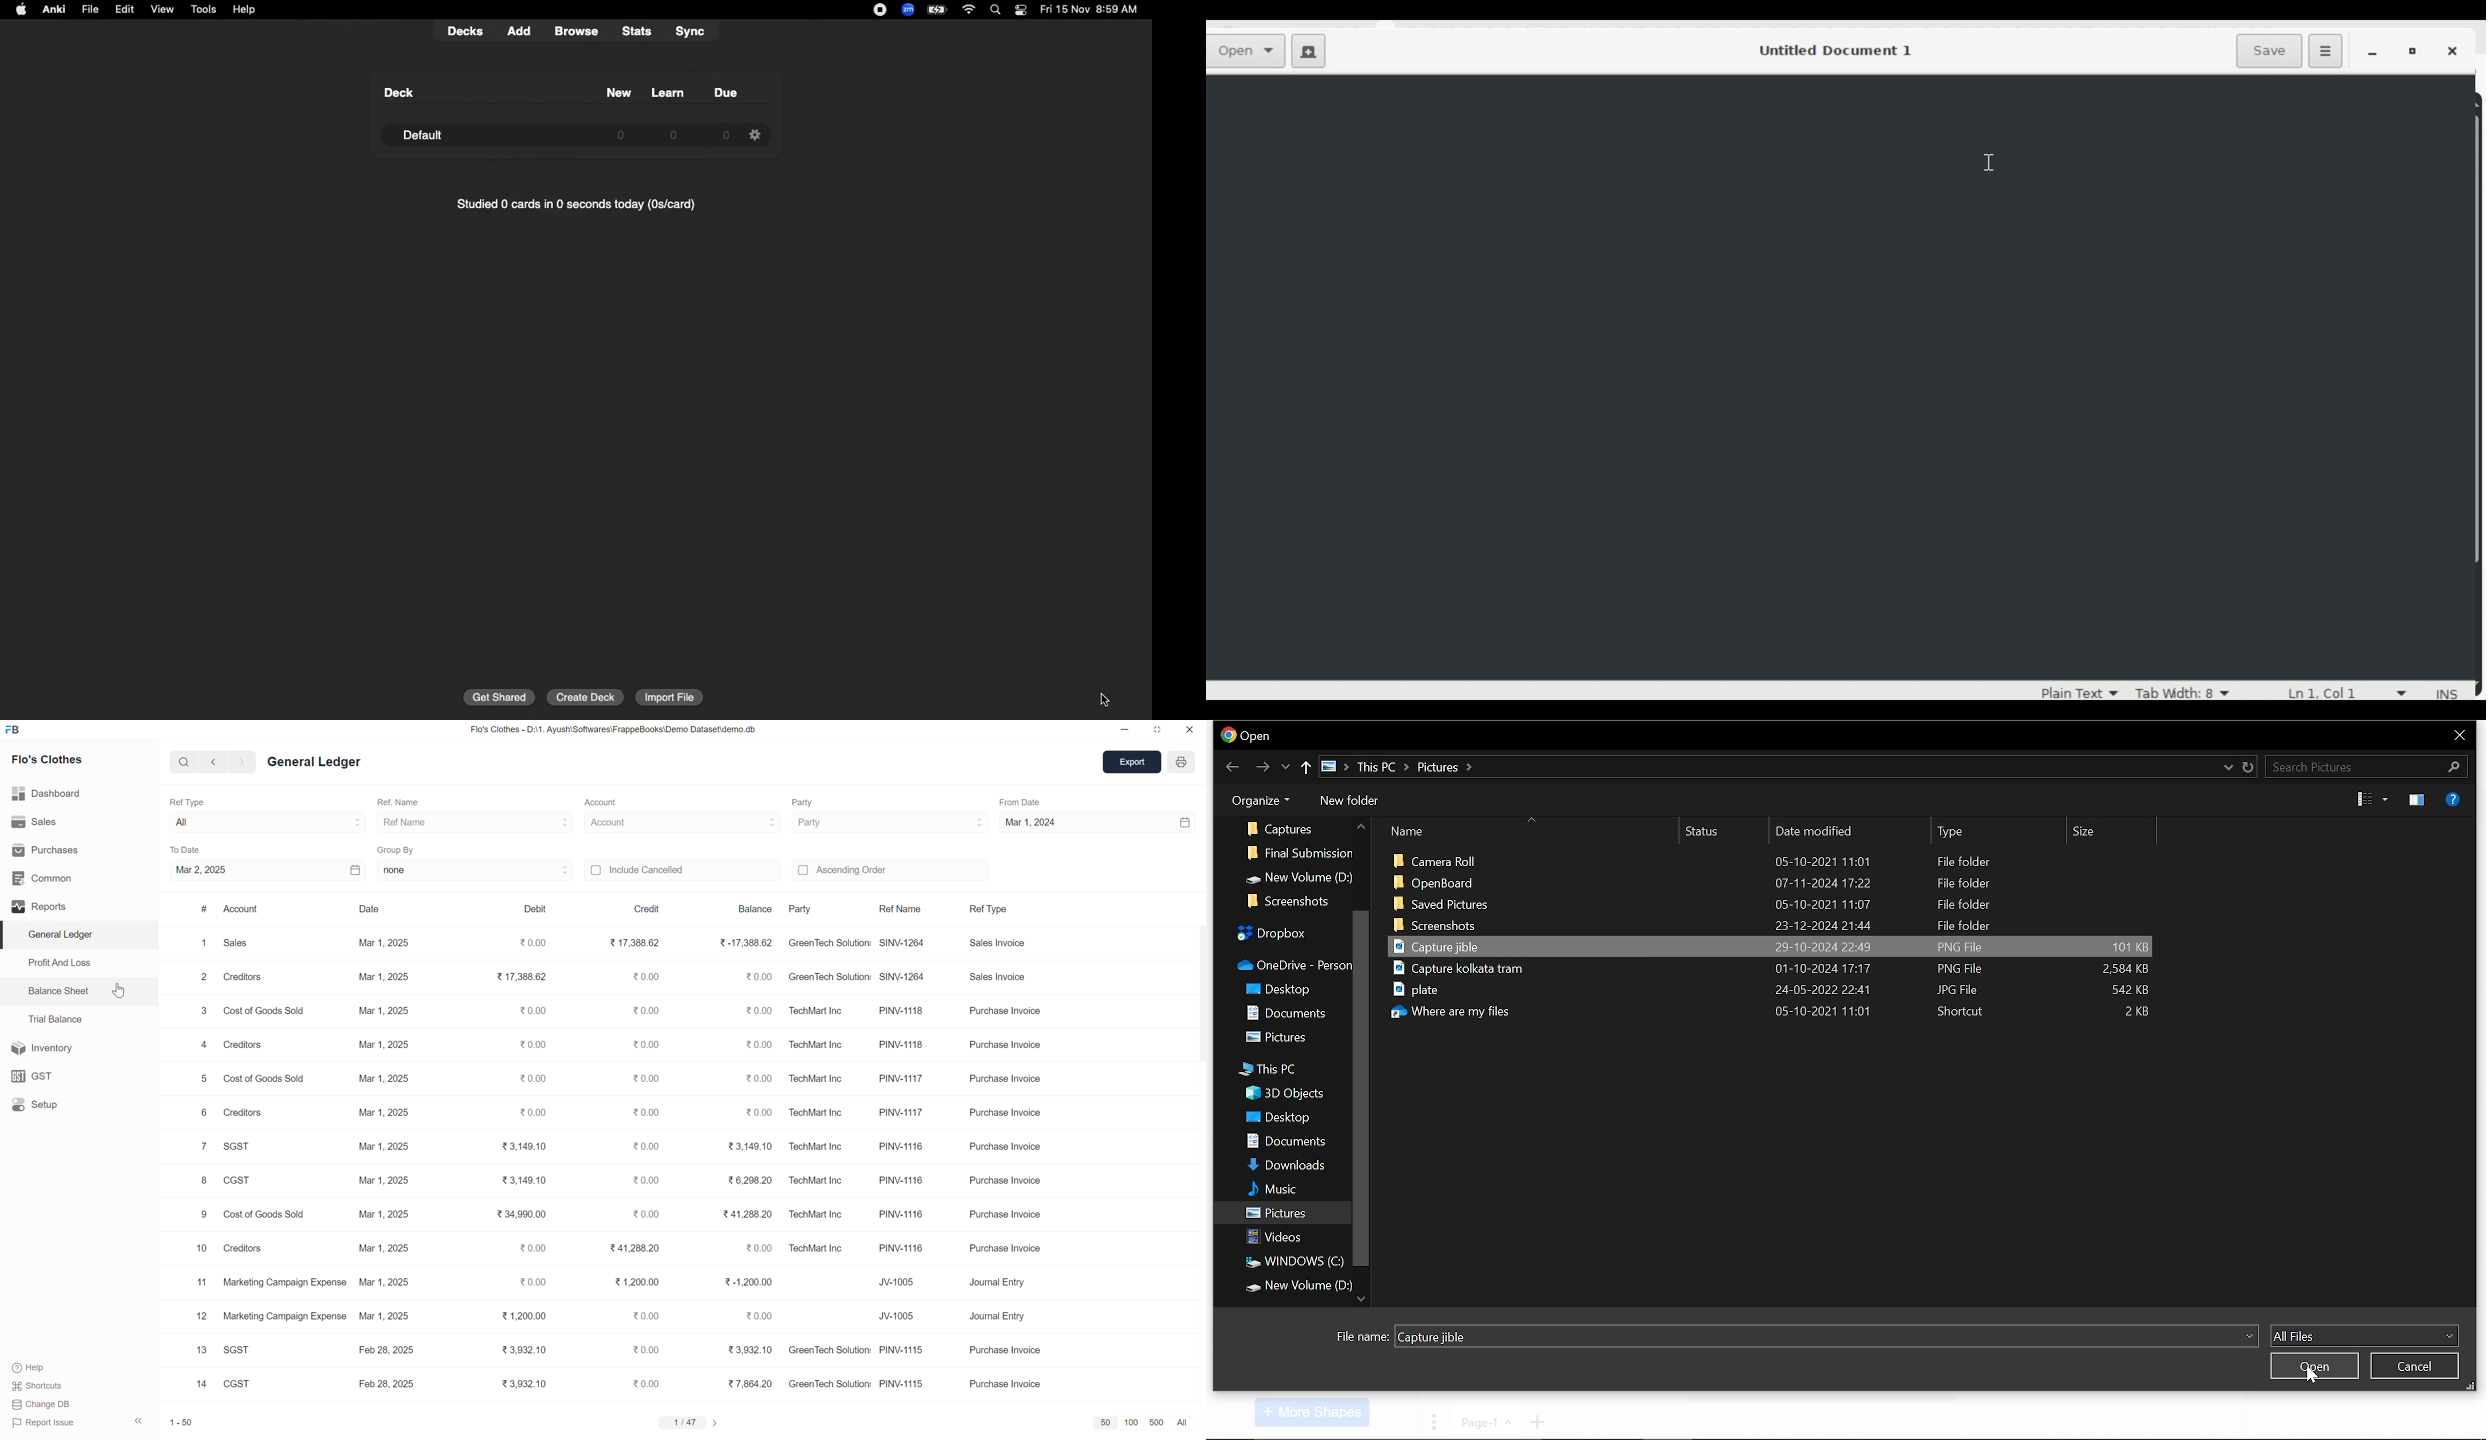  What do you see at coordinates (896, 1079) in the screenshot?
I see `PNW 1117` at bounding box center [896, 1079].